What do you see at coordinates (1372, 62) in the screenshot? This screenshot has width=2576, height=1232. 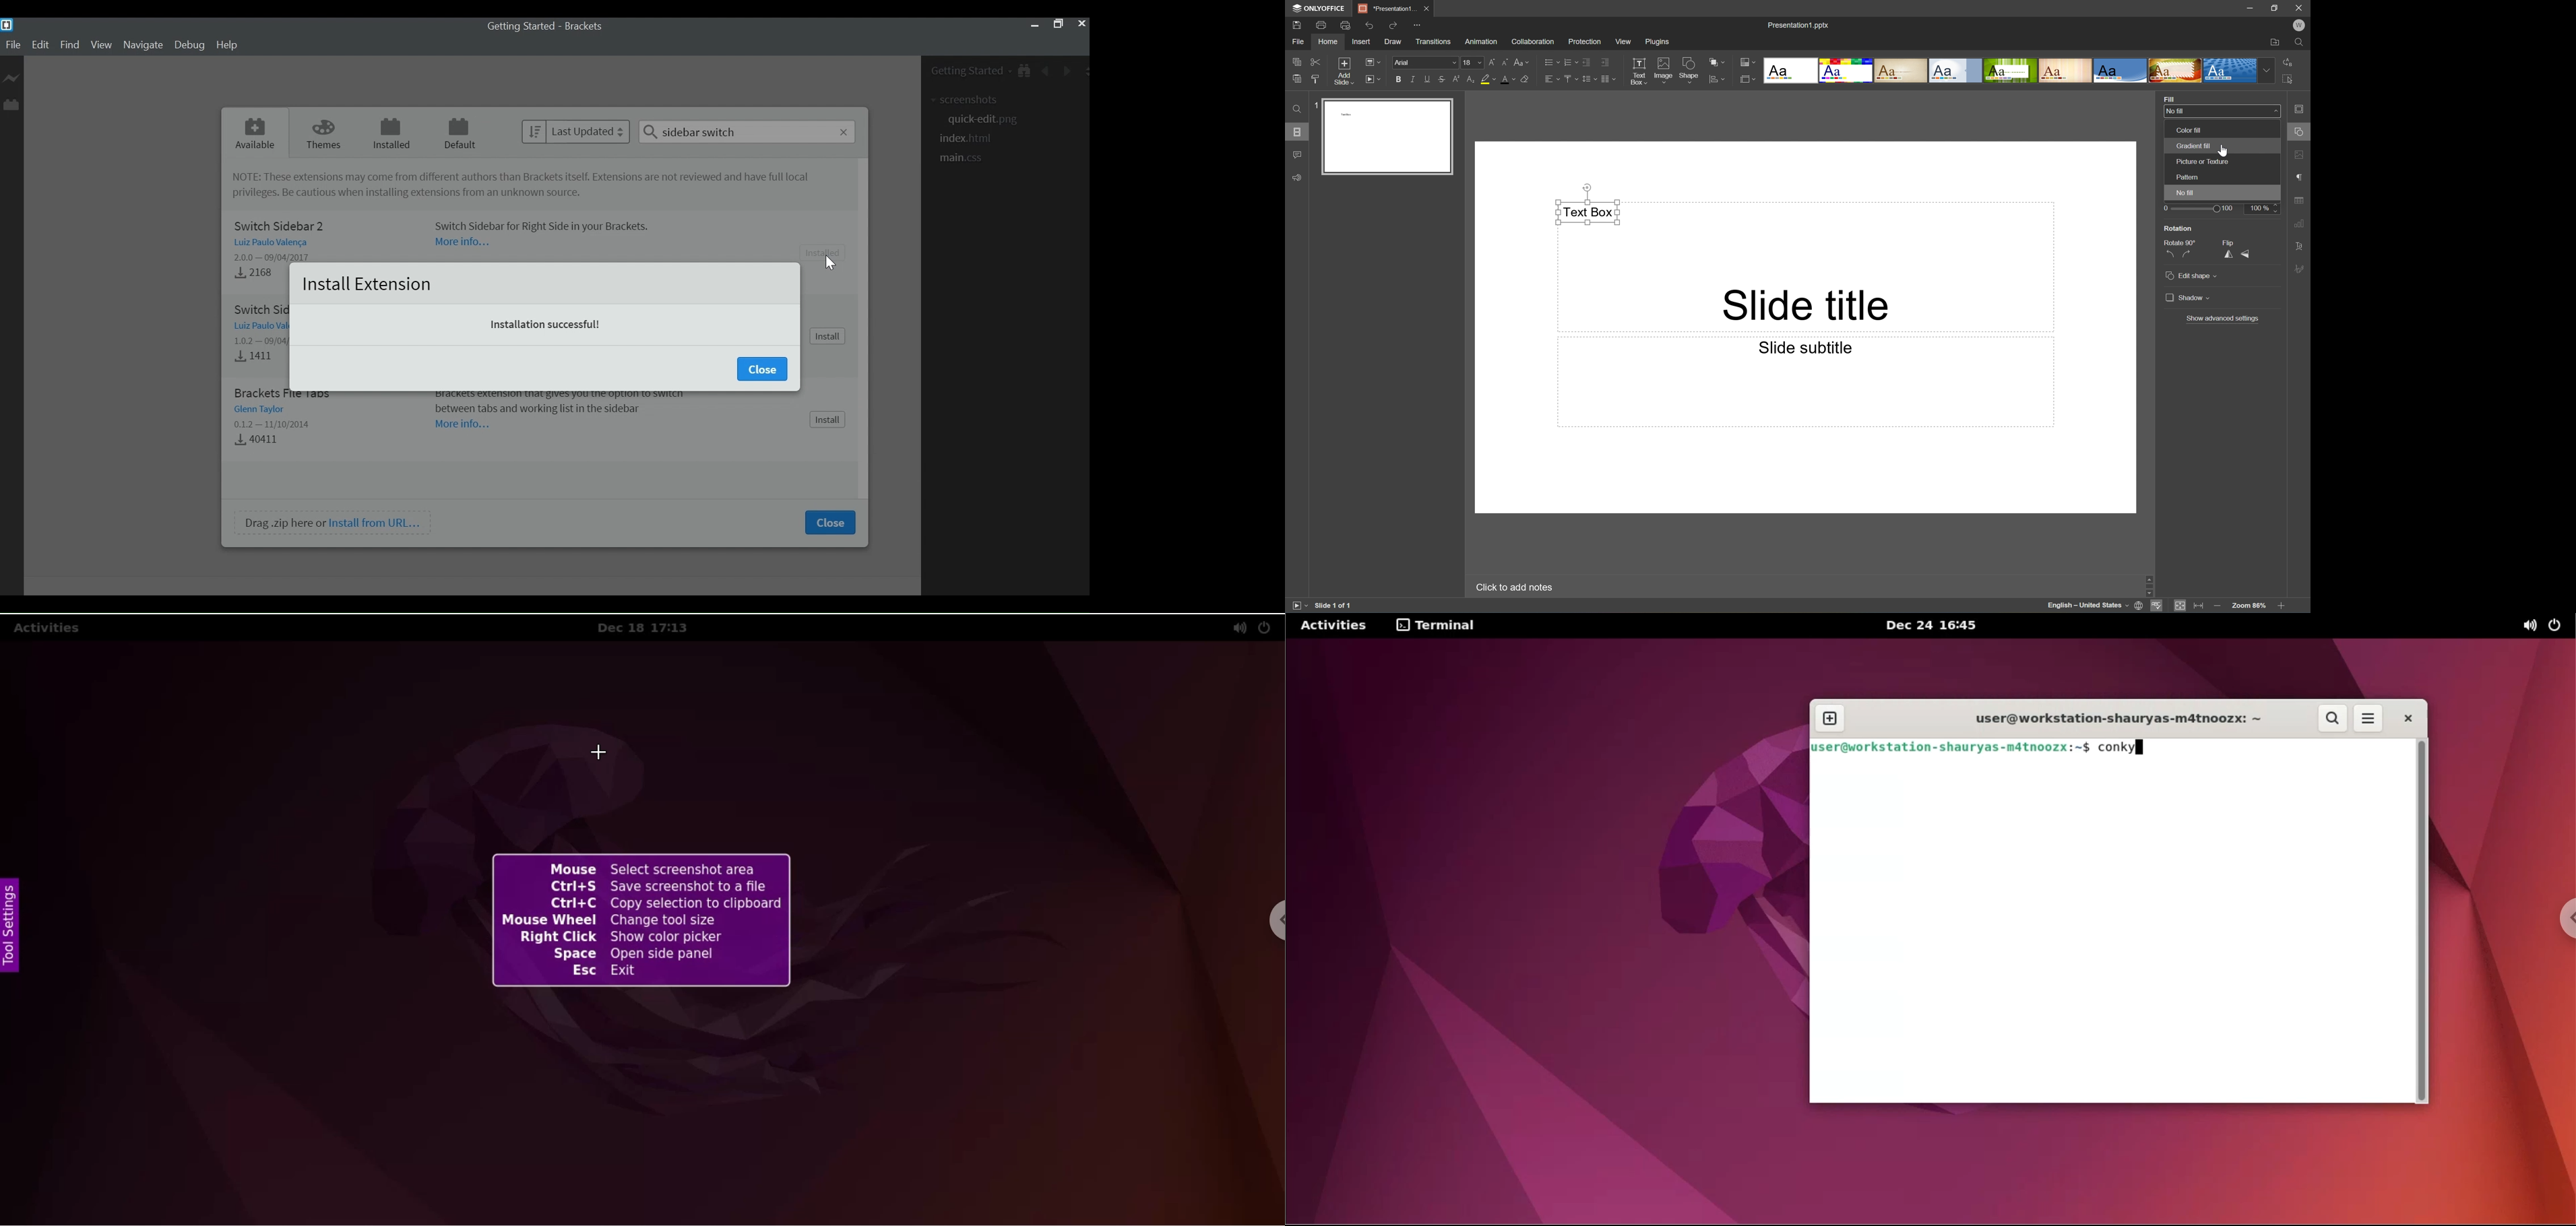 I see `Change slide layout` at bounding box center [1372, 62].